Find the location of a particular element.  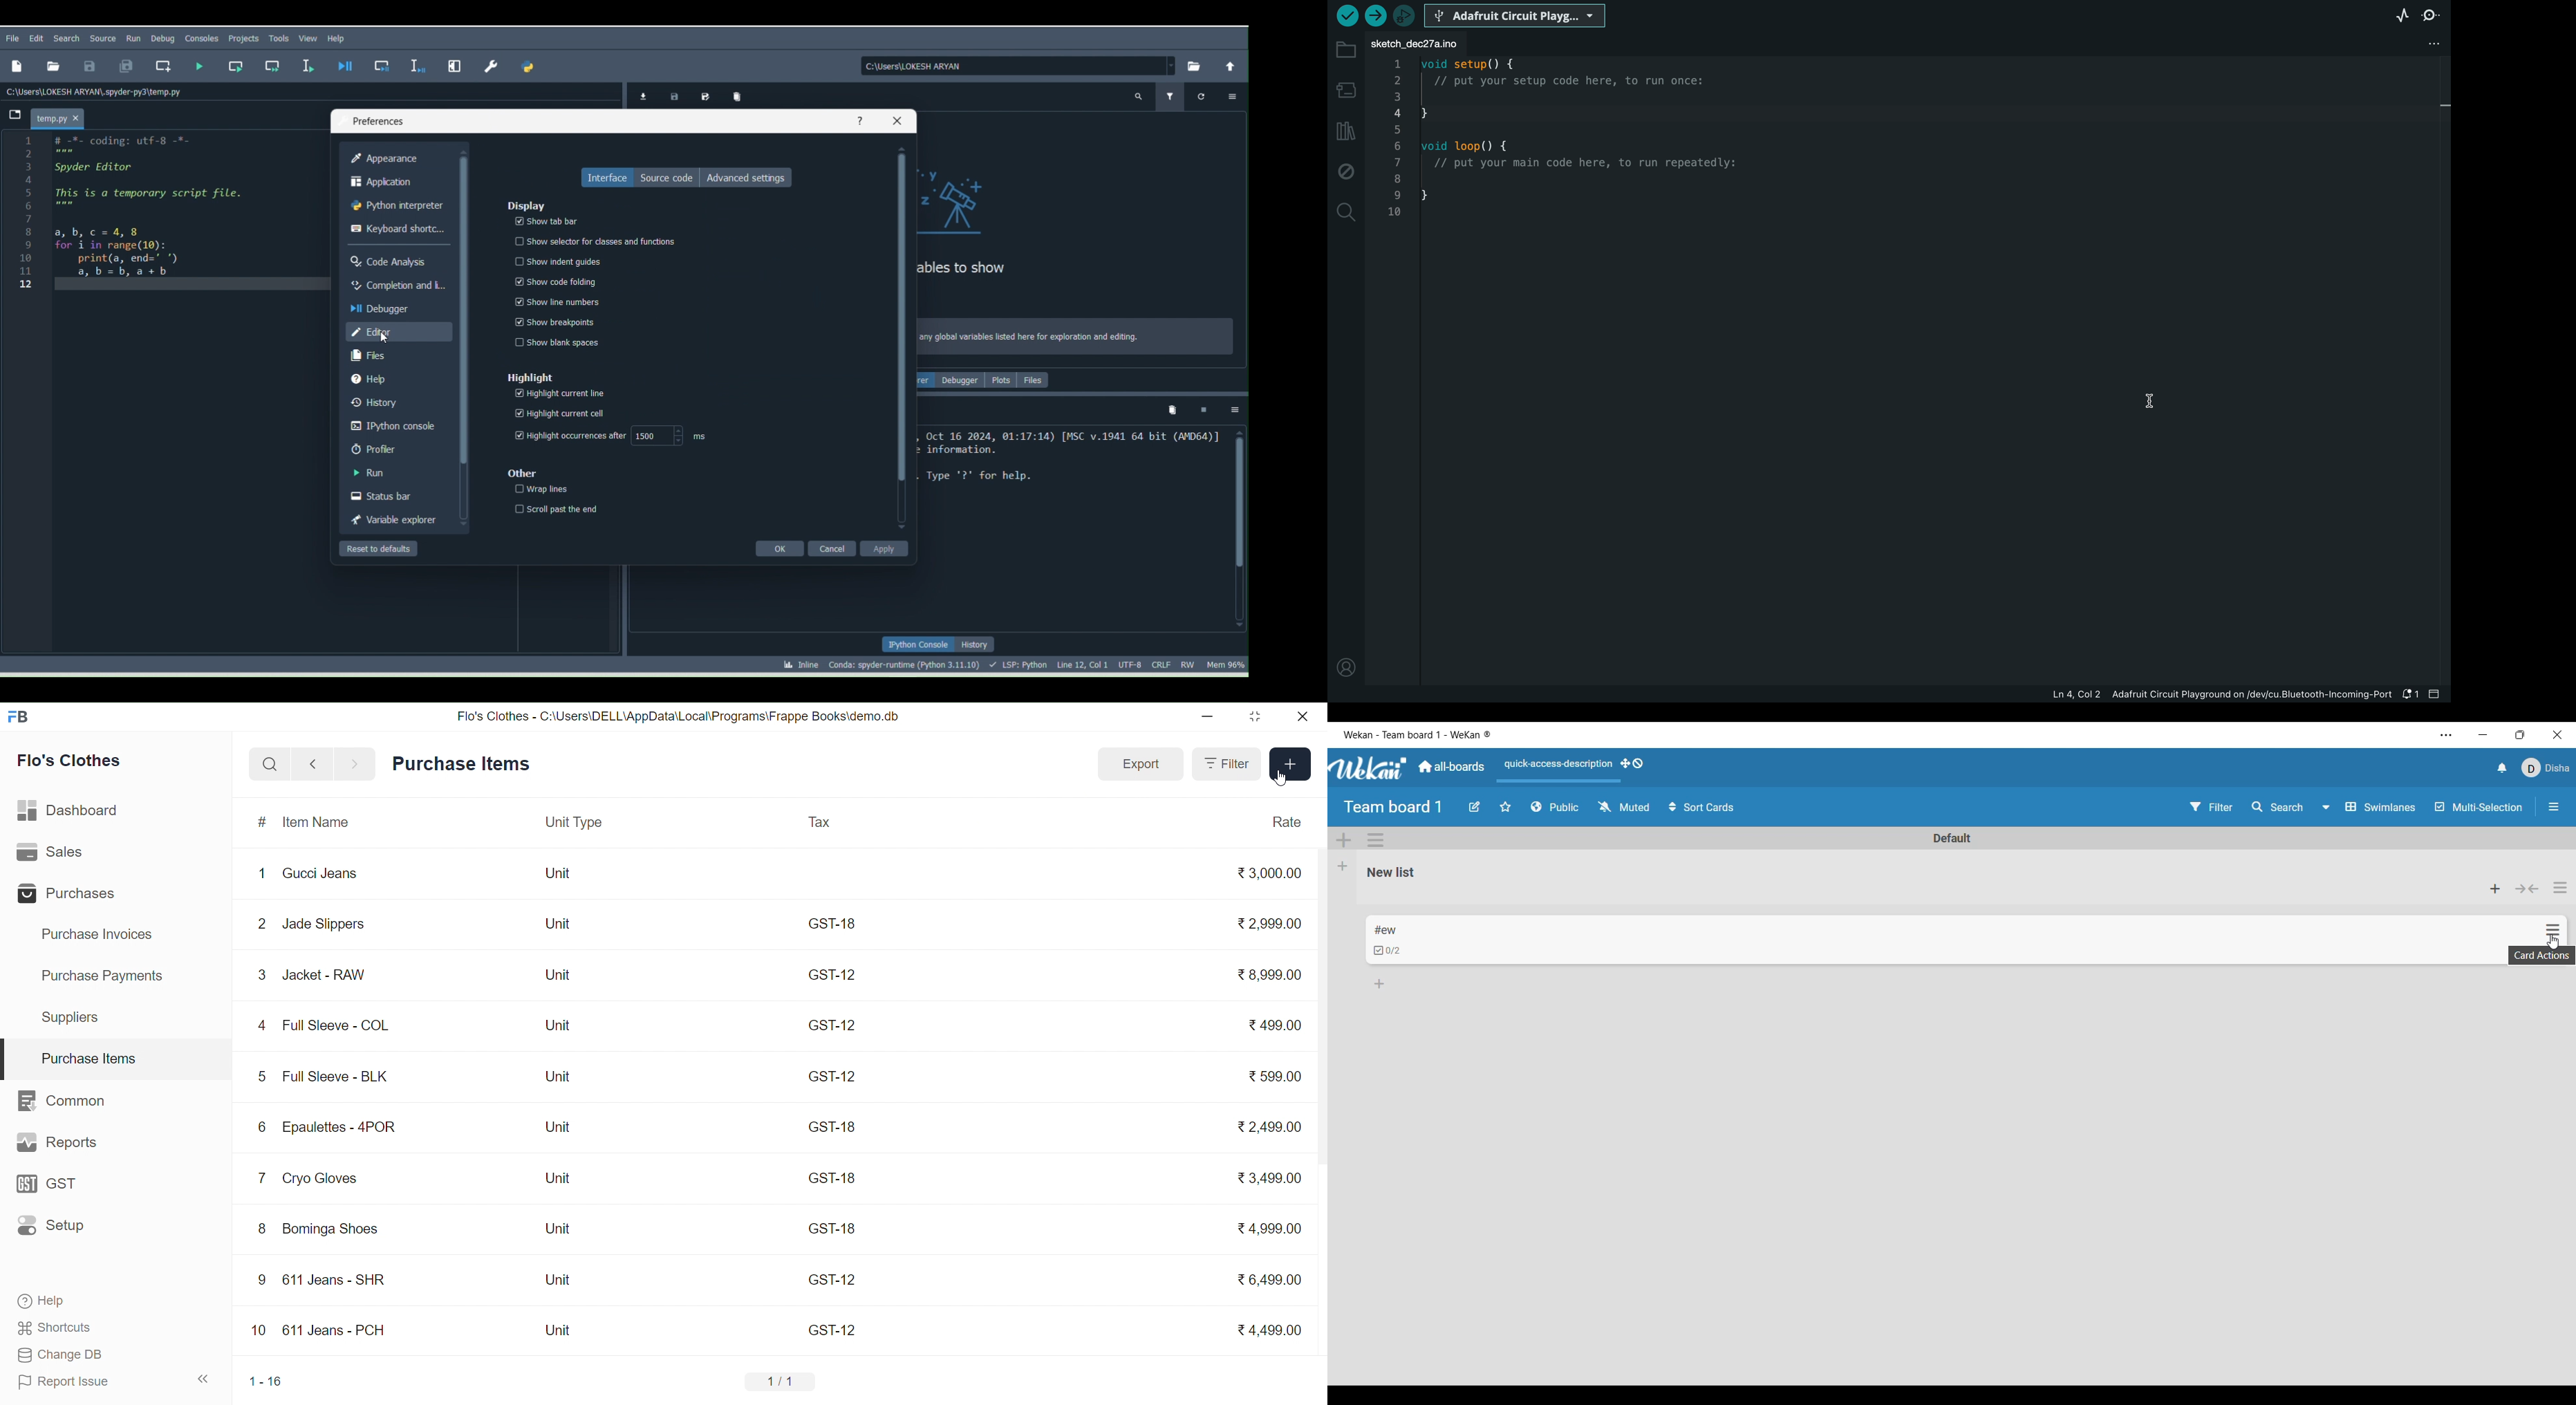

Board title is located at coordinates (1394, 807).